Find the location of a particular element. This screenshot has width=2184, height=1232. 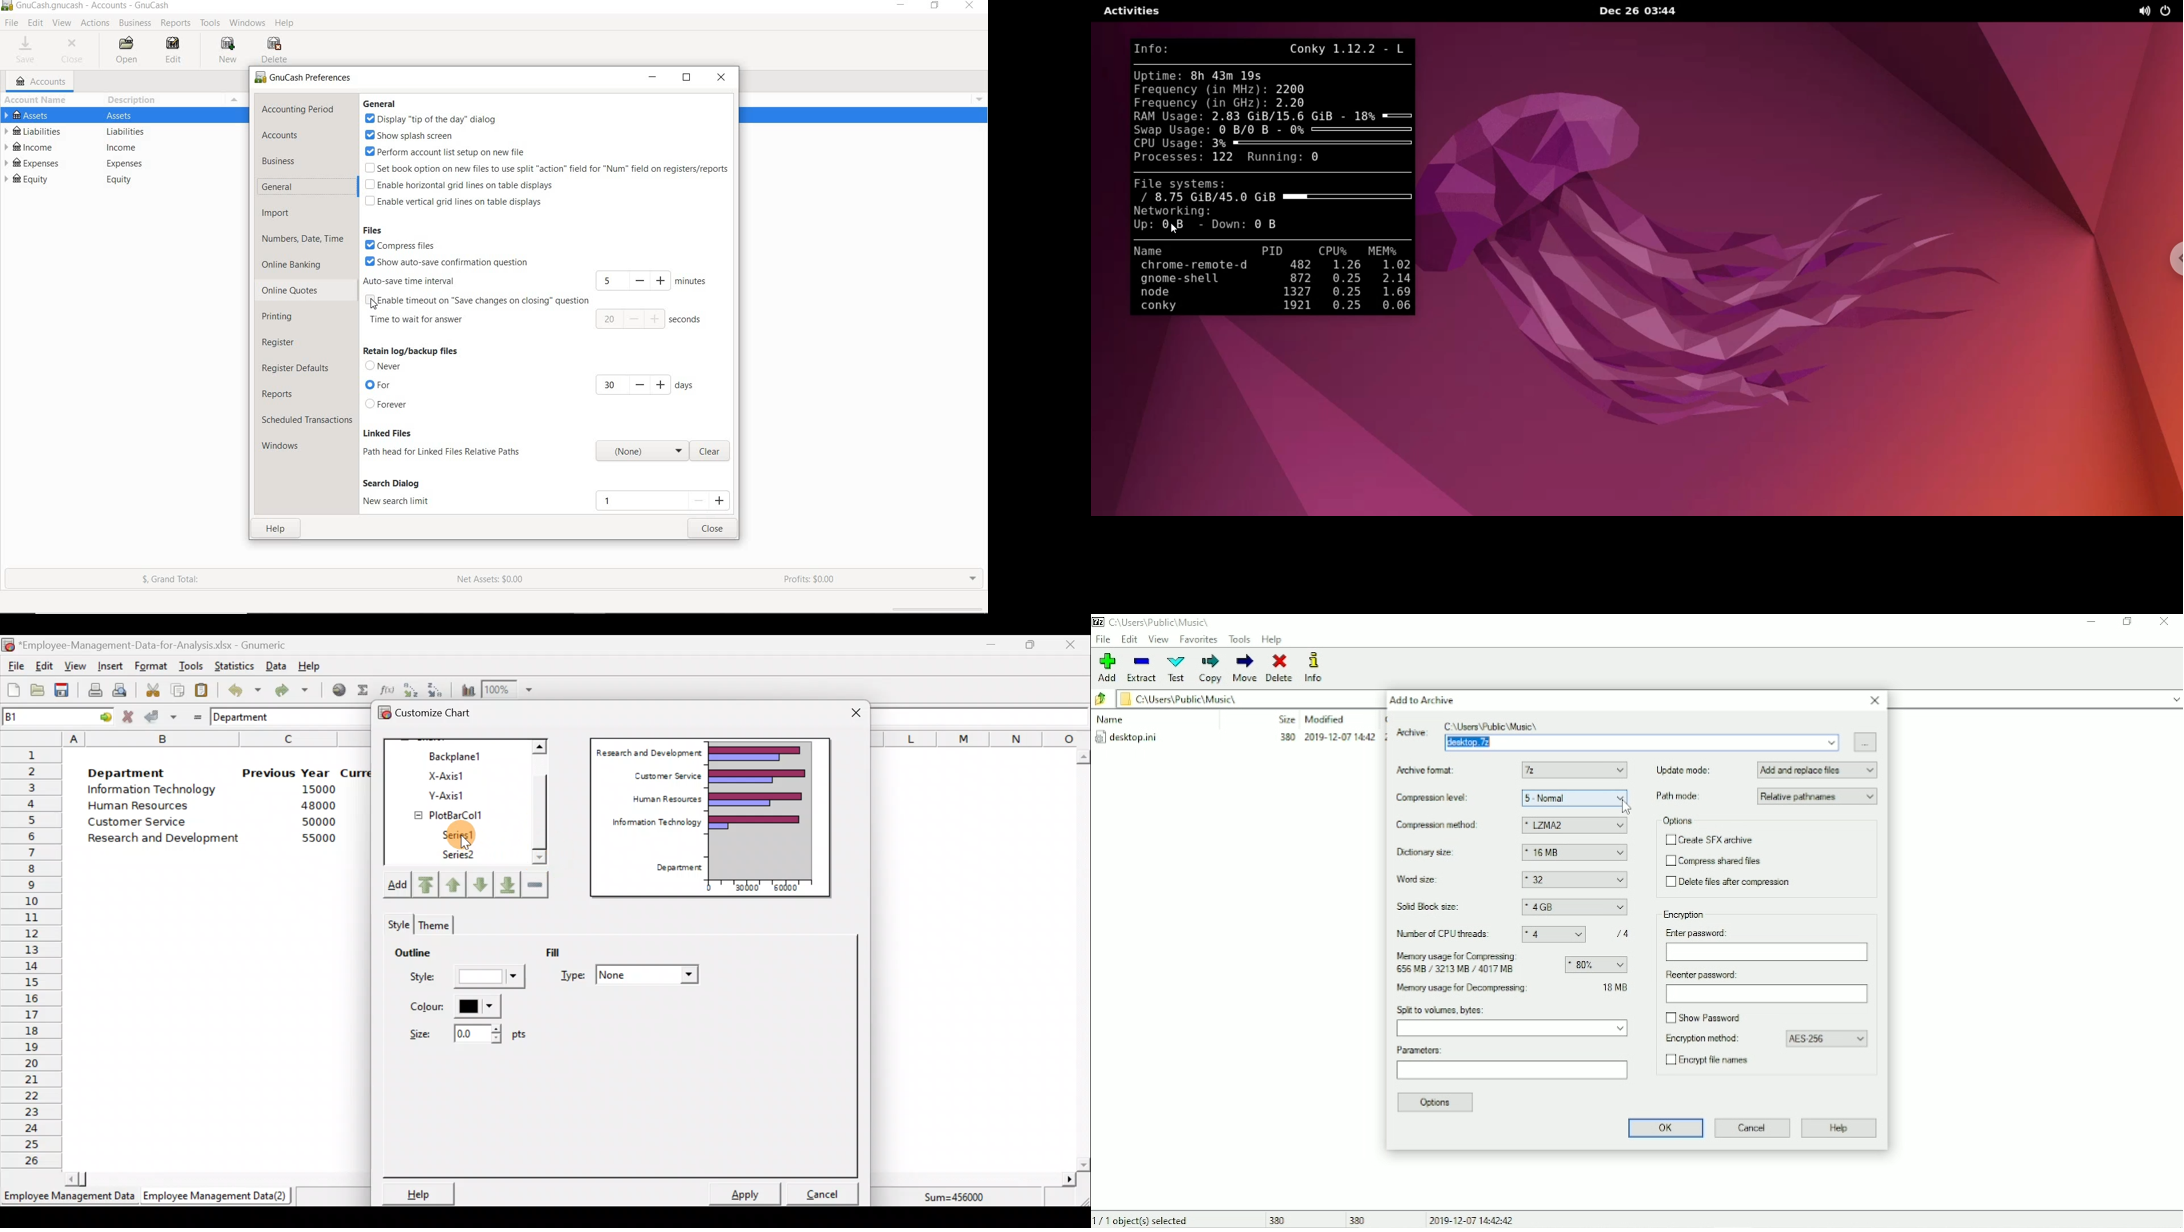

Cut the selection is located at coordinates (150, 688).